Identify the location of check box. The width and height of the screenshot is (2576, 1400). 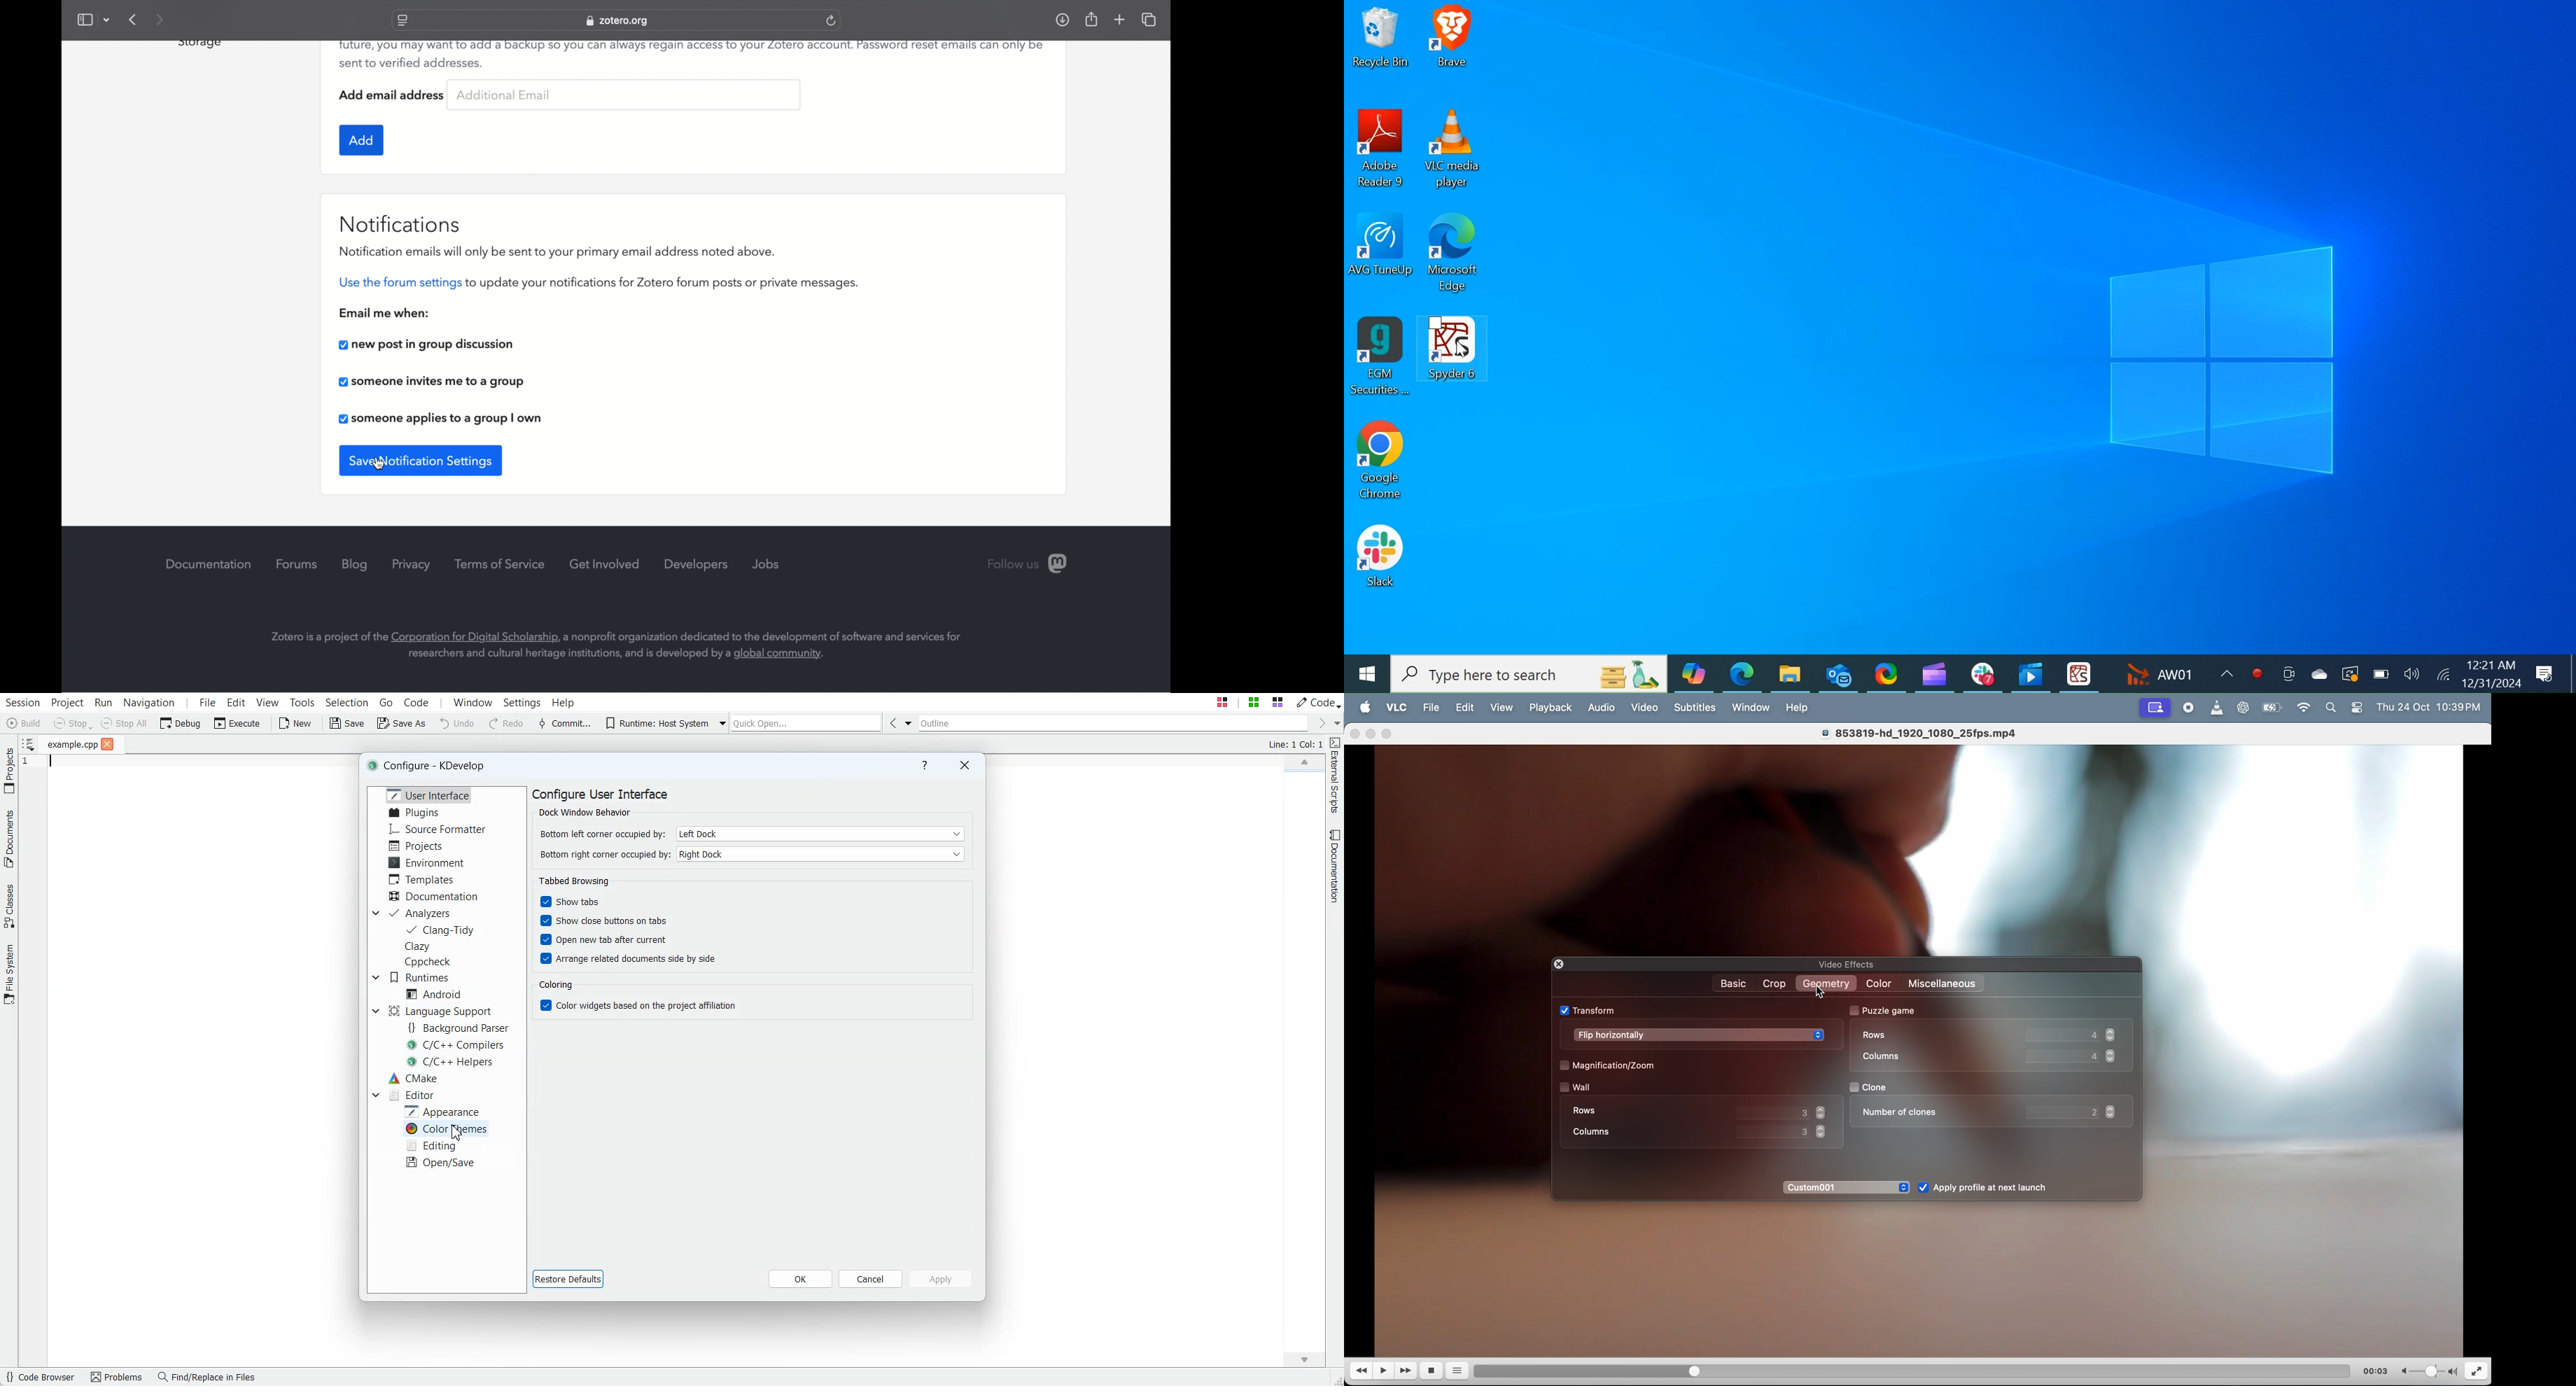
(1564, 1010).